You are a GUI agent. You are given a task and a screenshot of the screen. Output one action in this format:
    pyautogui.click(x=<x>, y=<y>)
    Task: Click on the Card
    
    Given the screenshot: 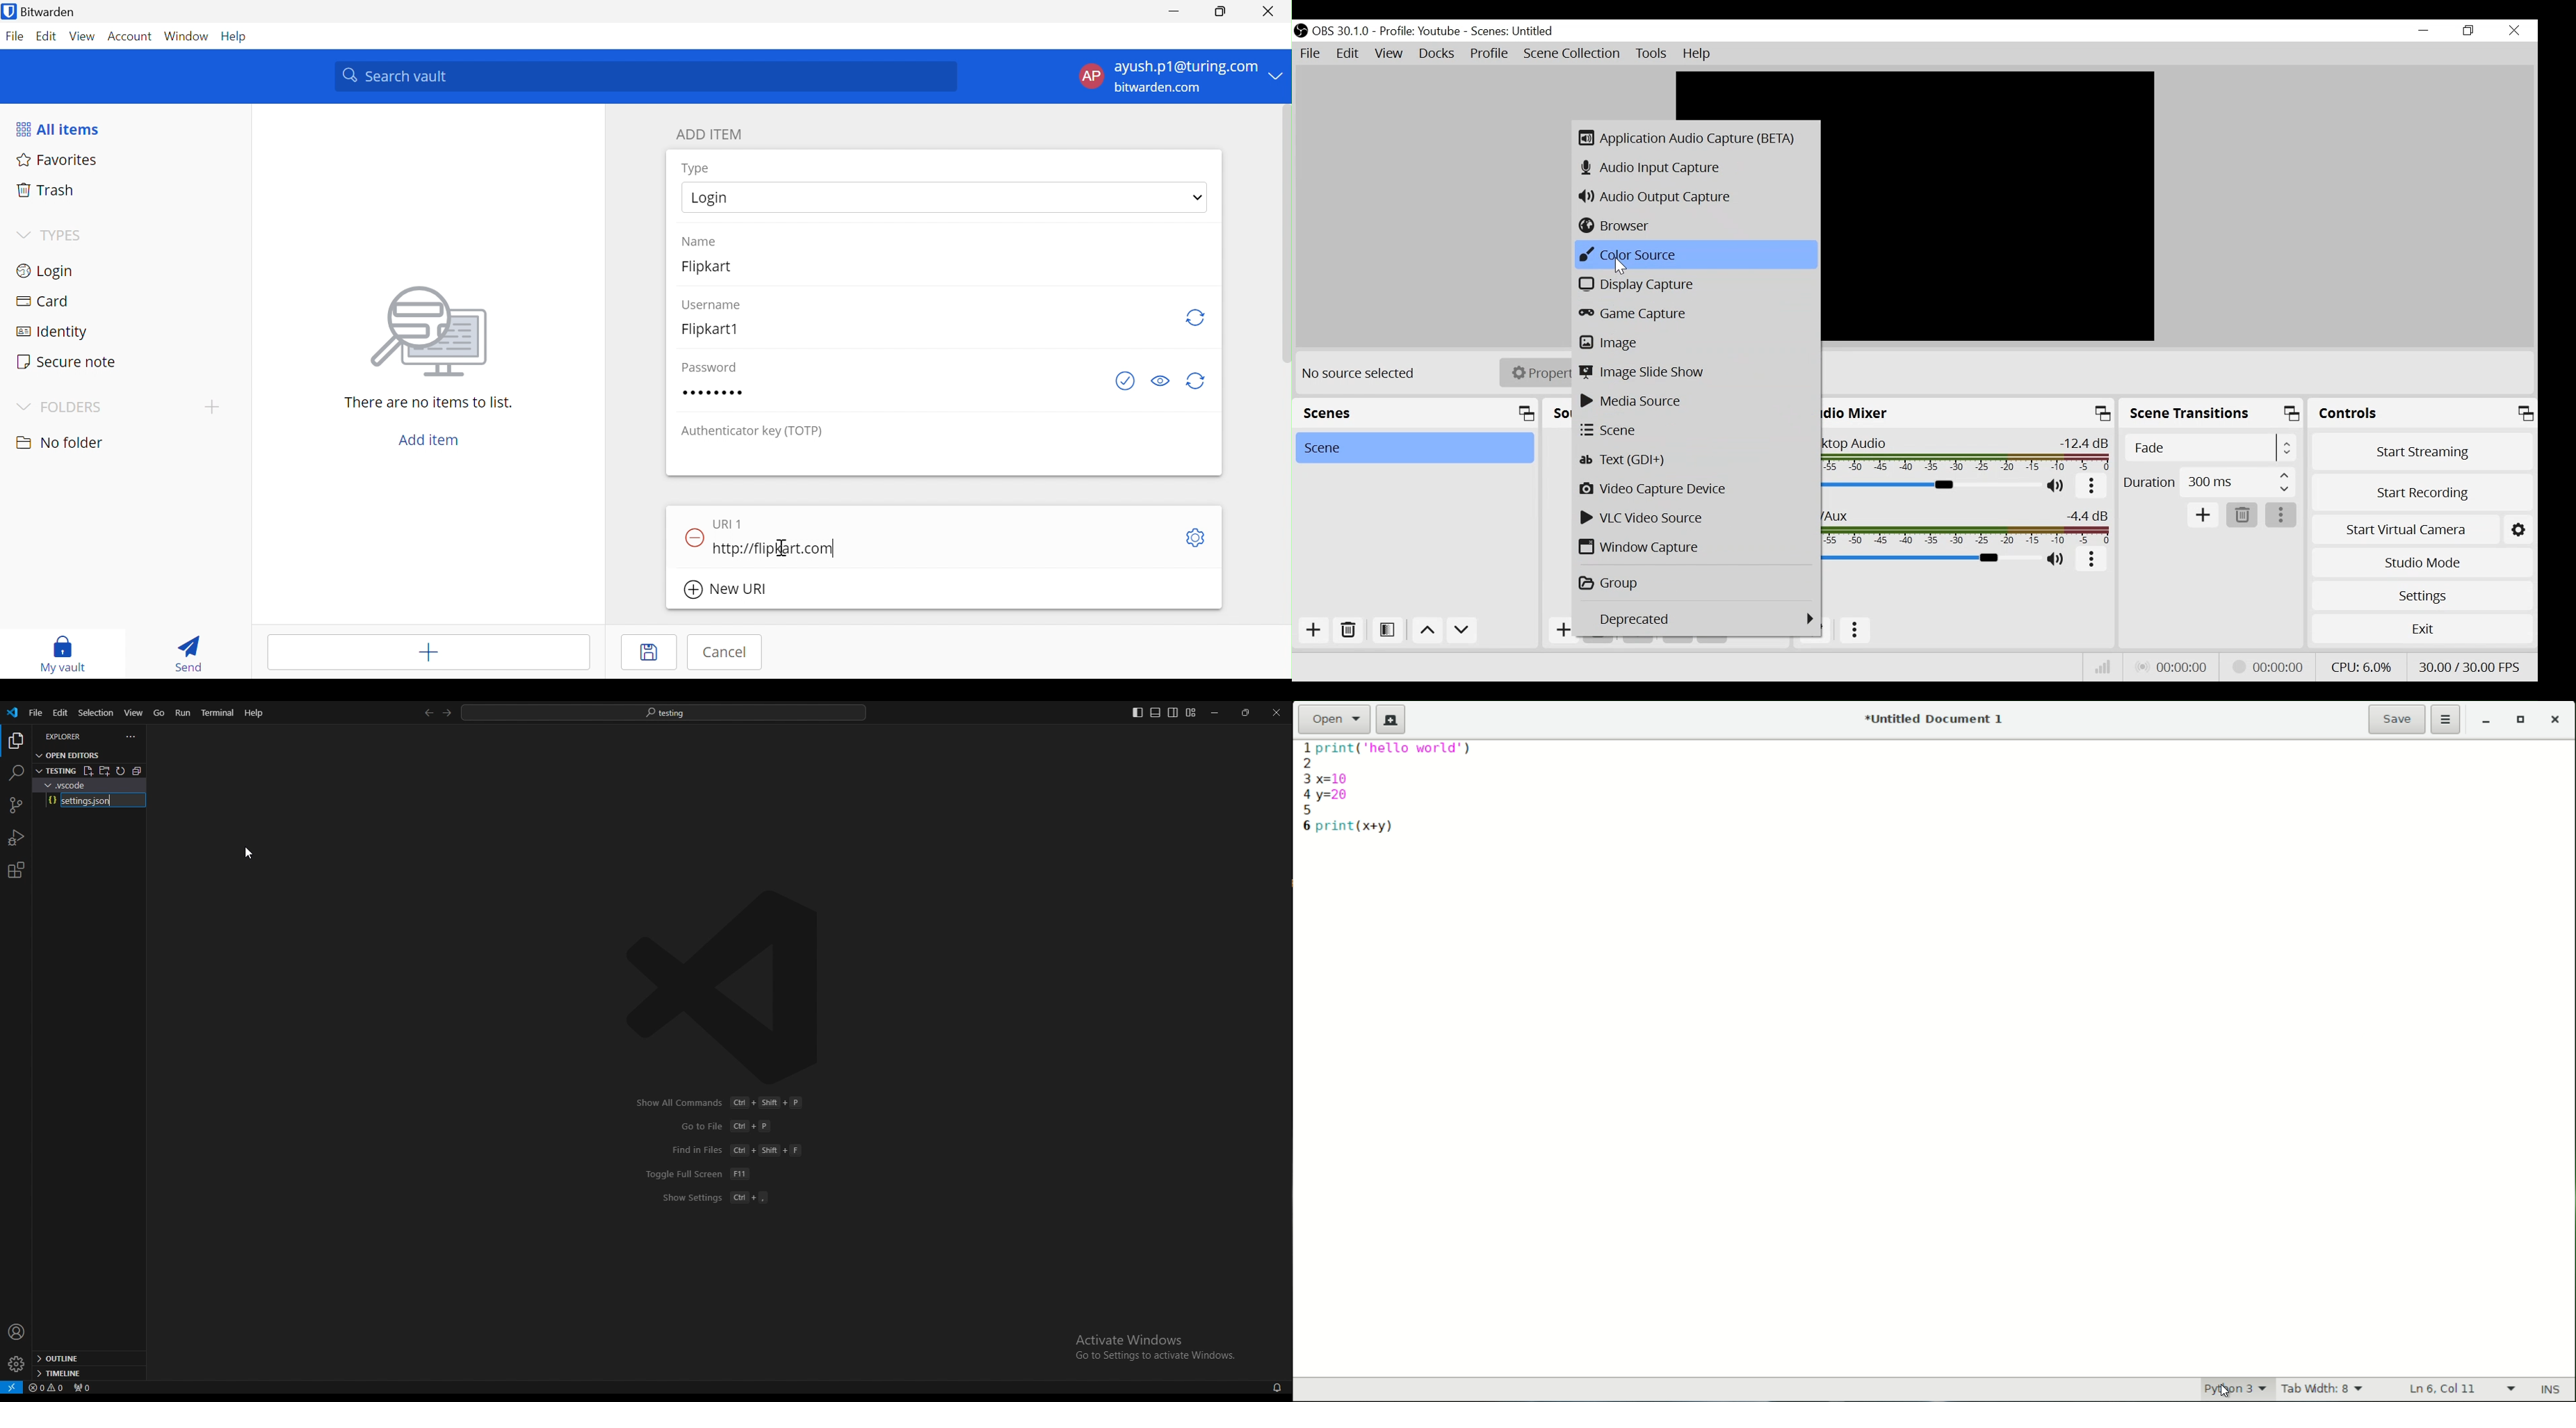 What is the action you would take?
    pyautogui.click(x=45, y=302)
    